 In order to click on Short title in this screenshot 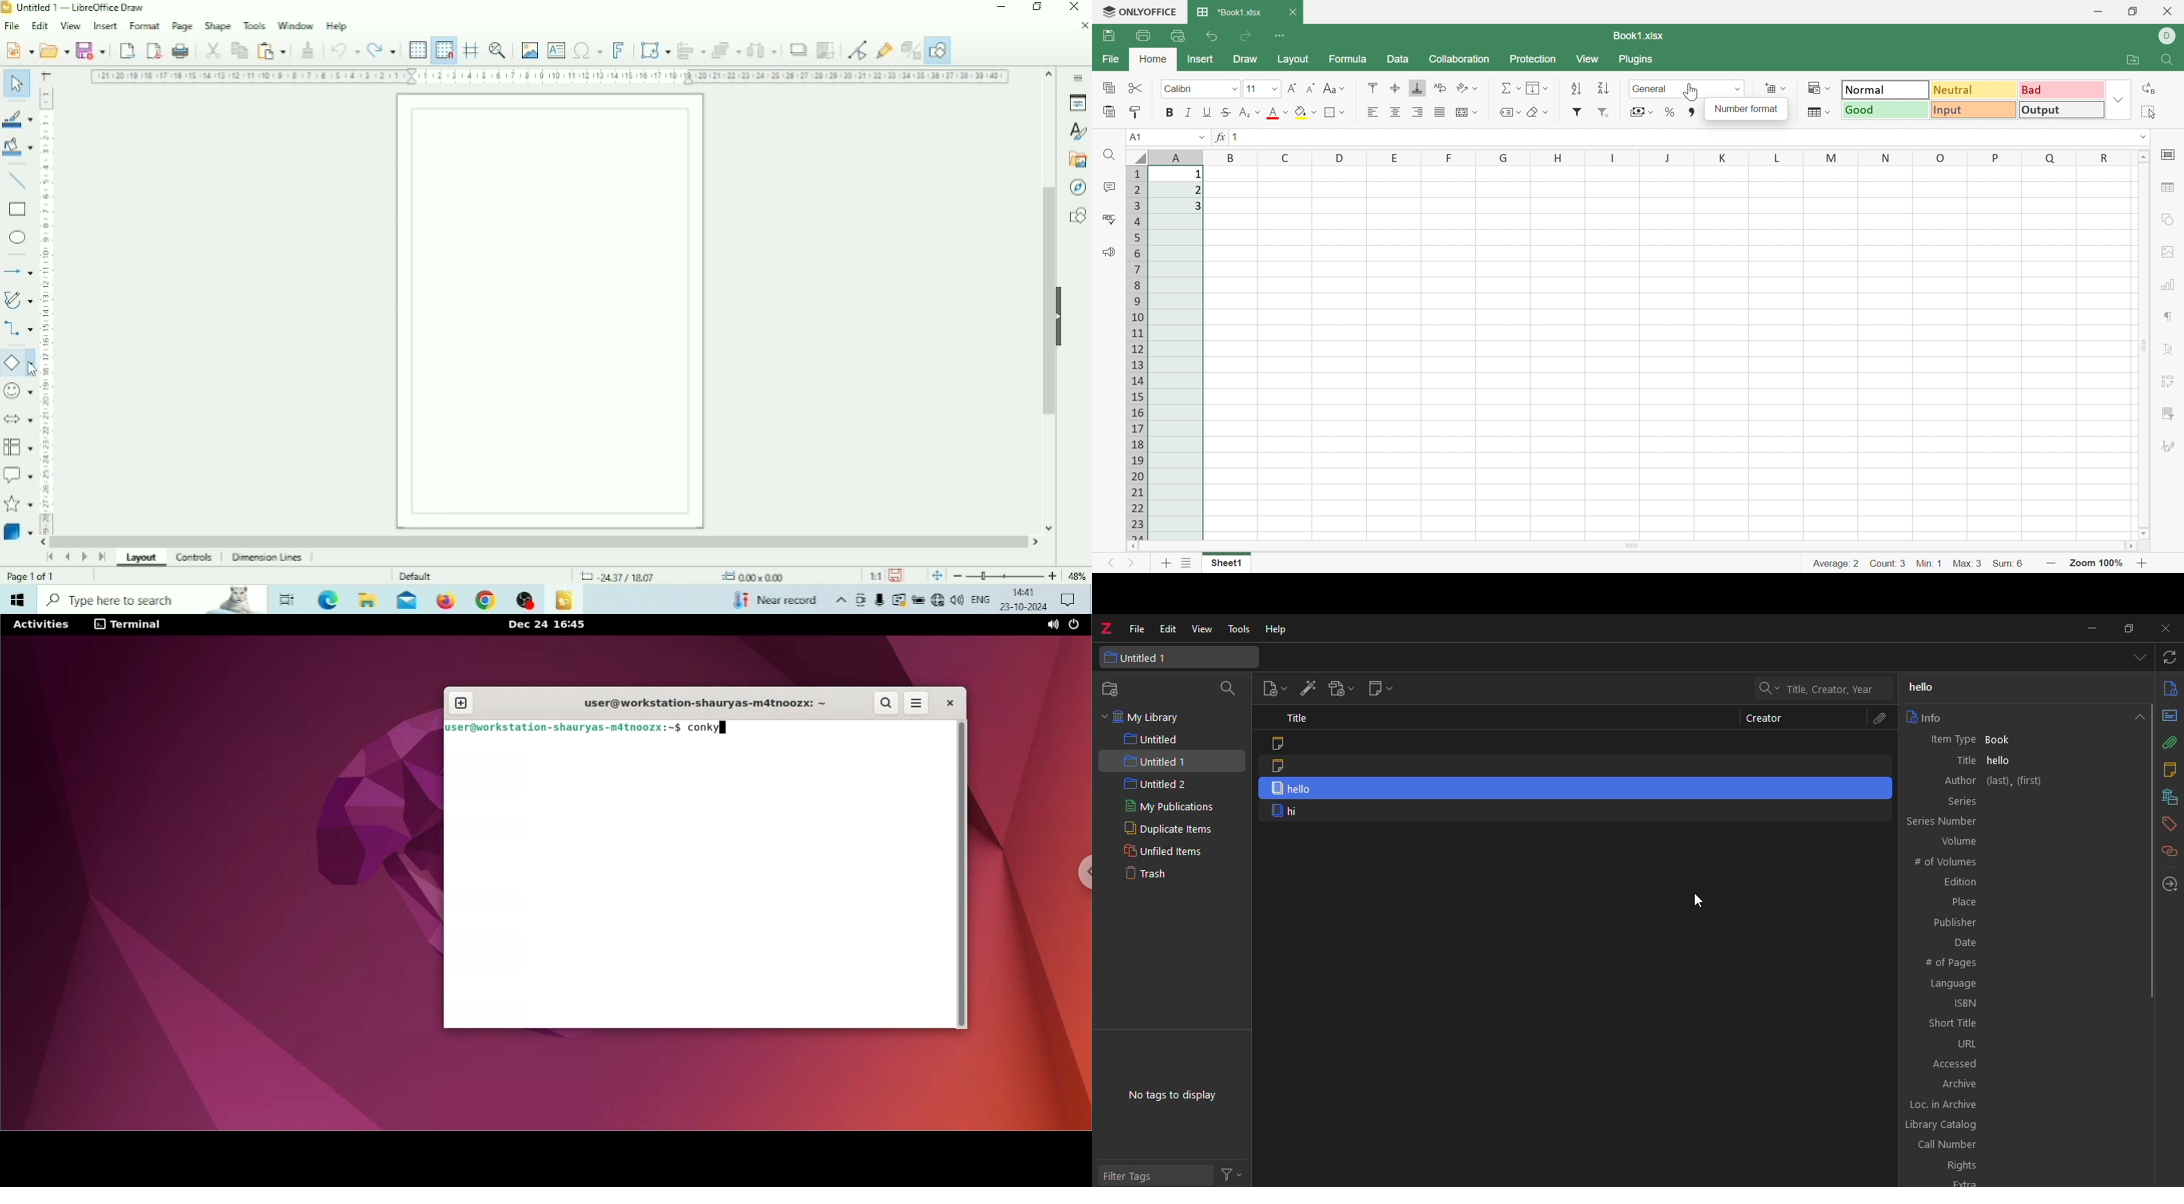, I will do `click(2024, 1023)`.